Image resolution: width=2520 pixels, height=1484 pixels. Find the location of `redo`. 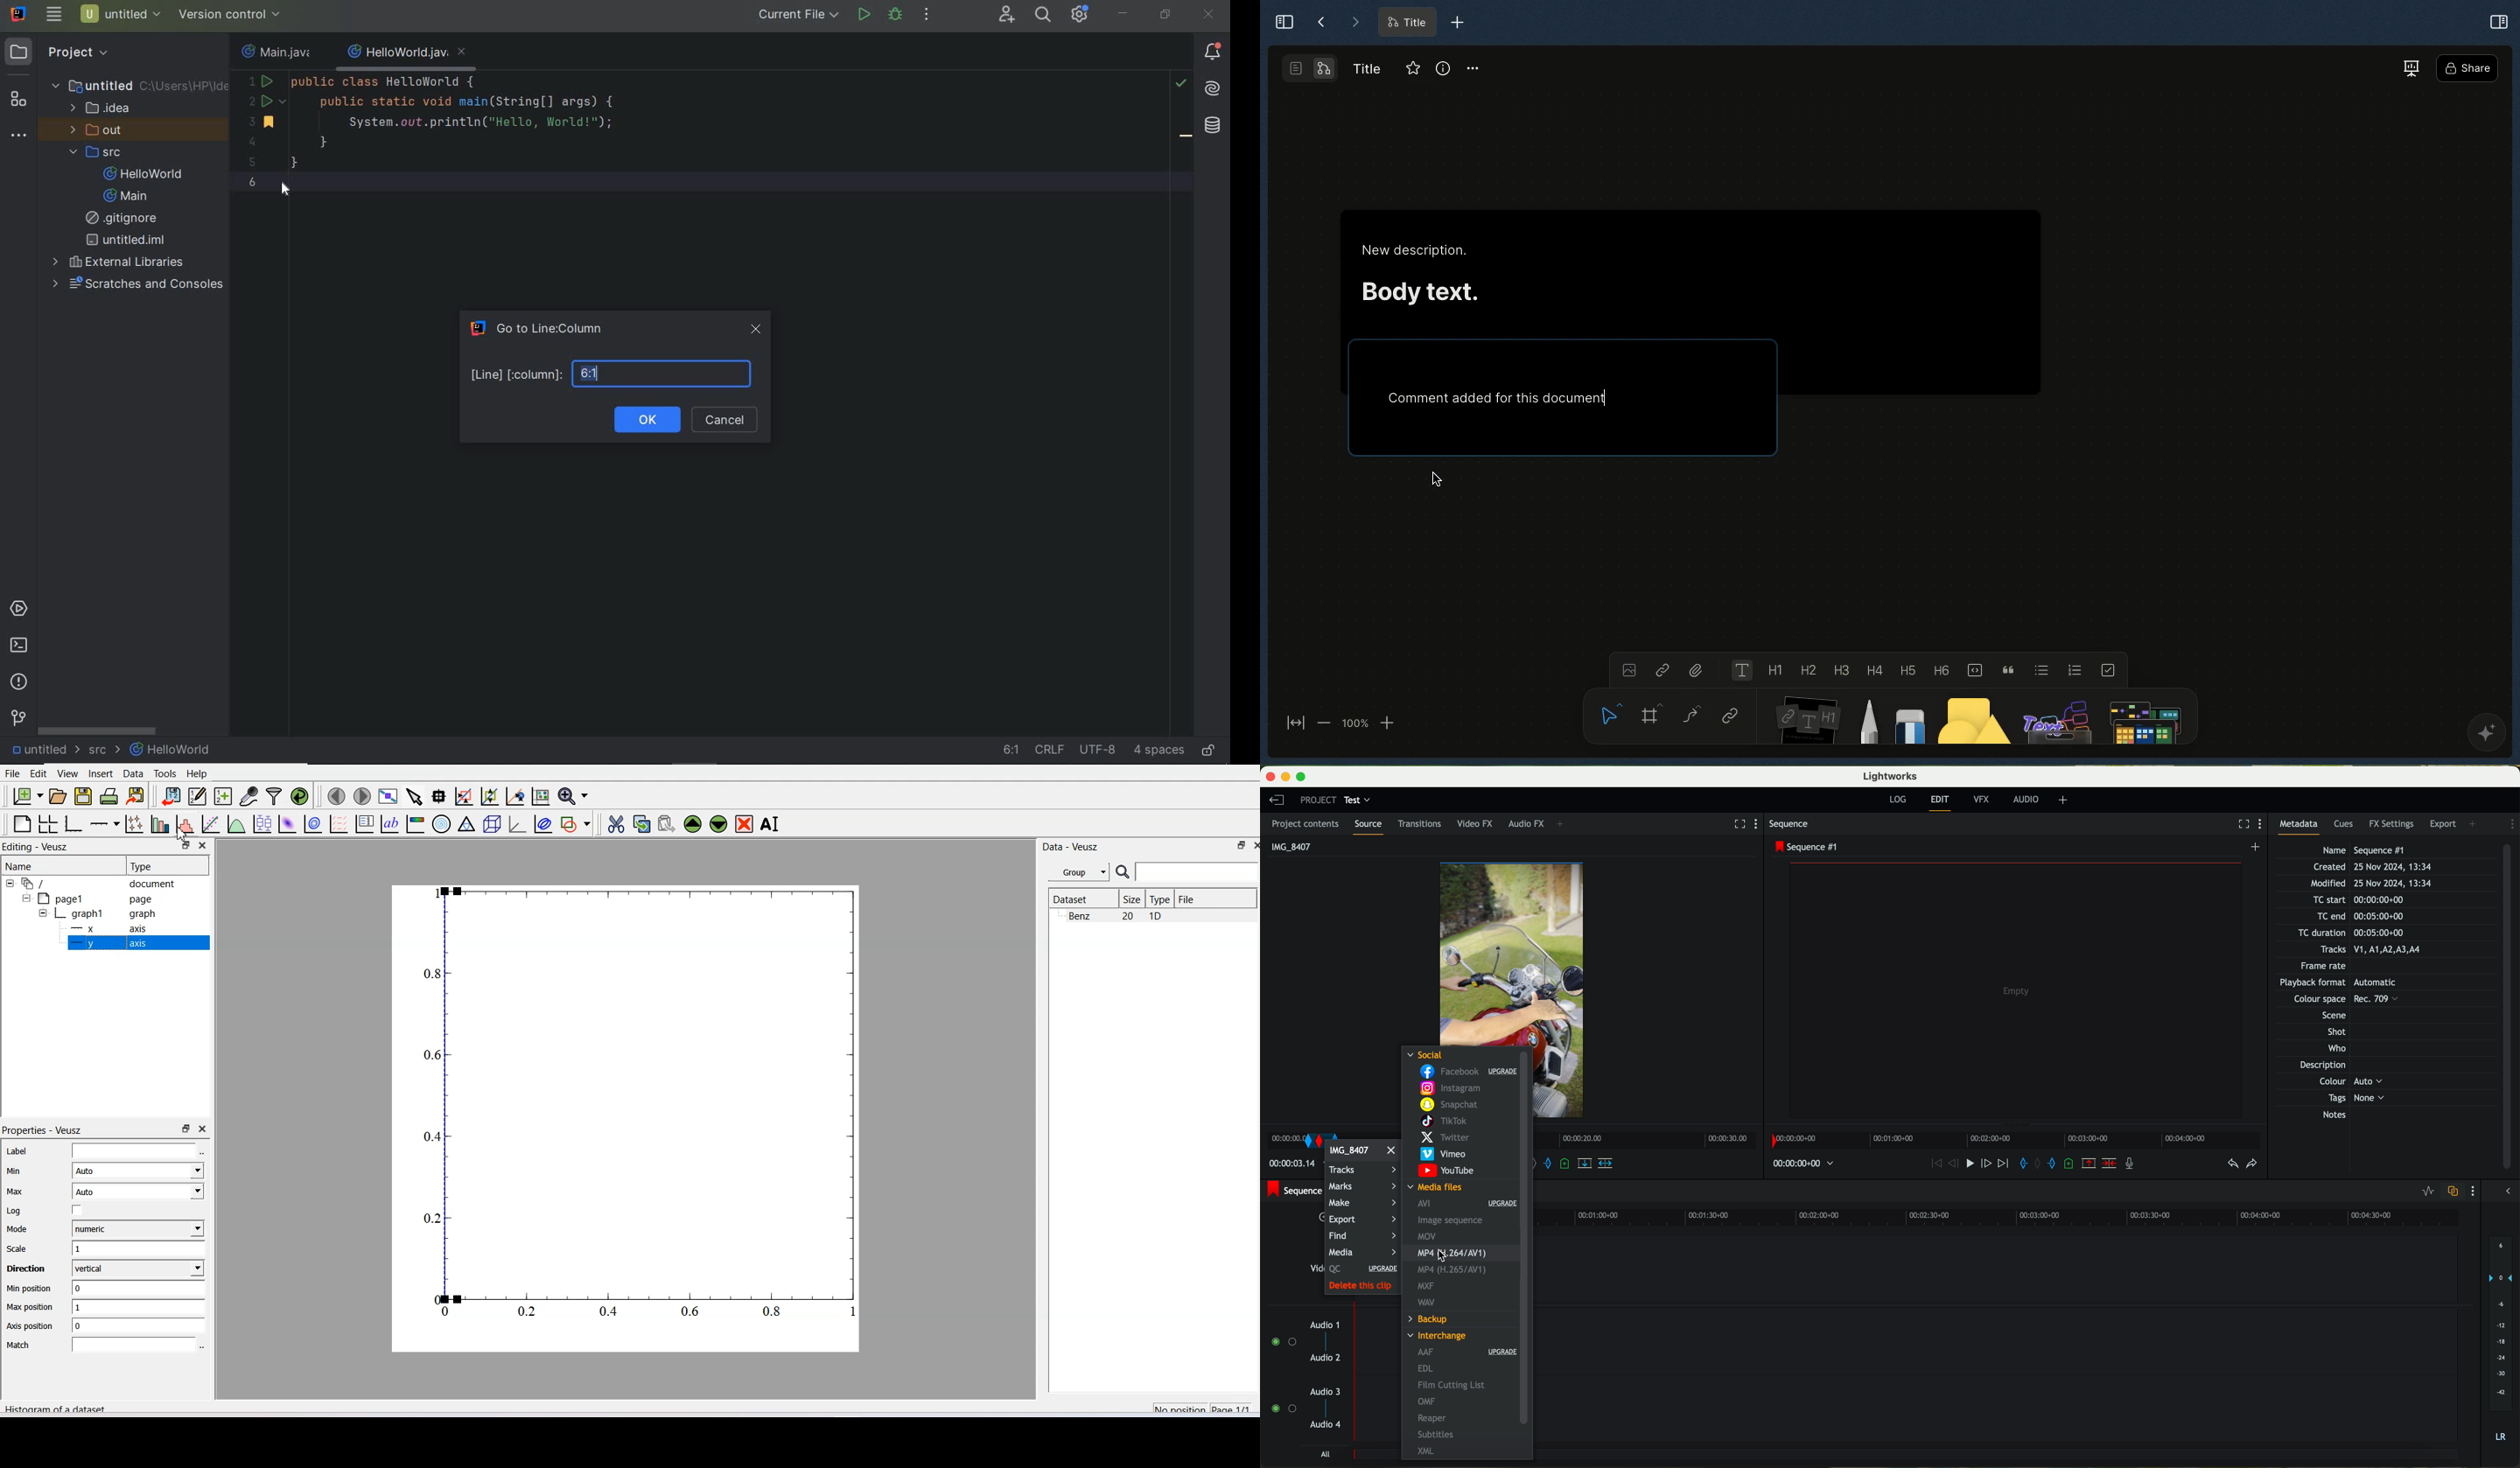

redo is located at coordinates (2252, 1165).